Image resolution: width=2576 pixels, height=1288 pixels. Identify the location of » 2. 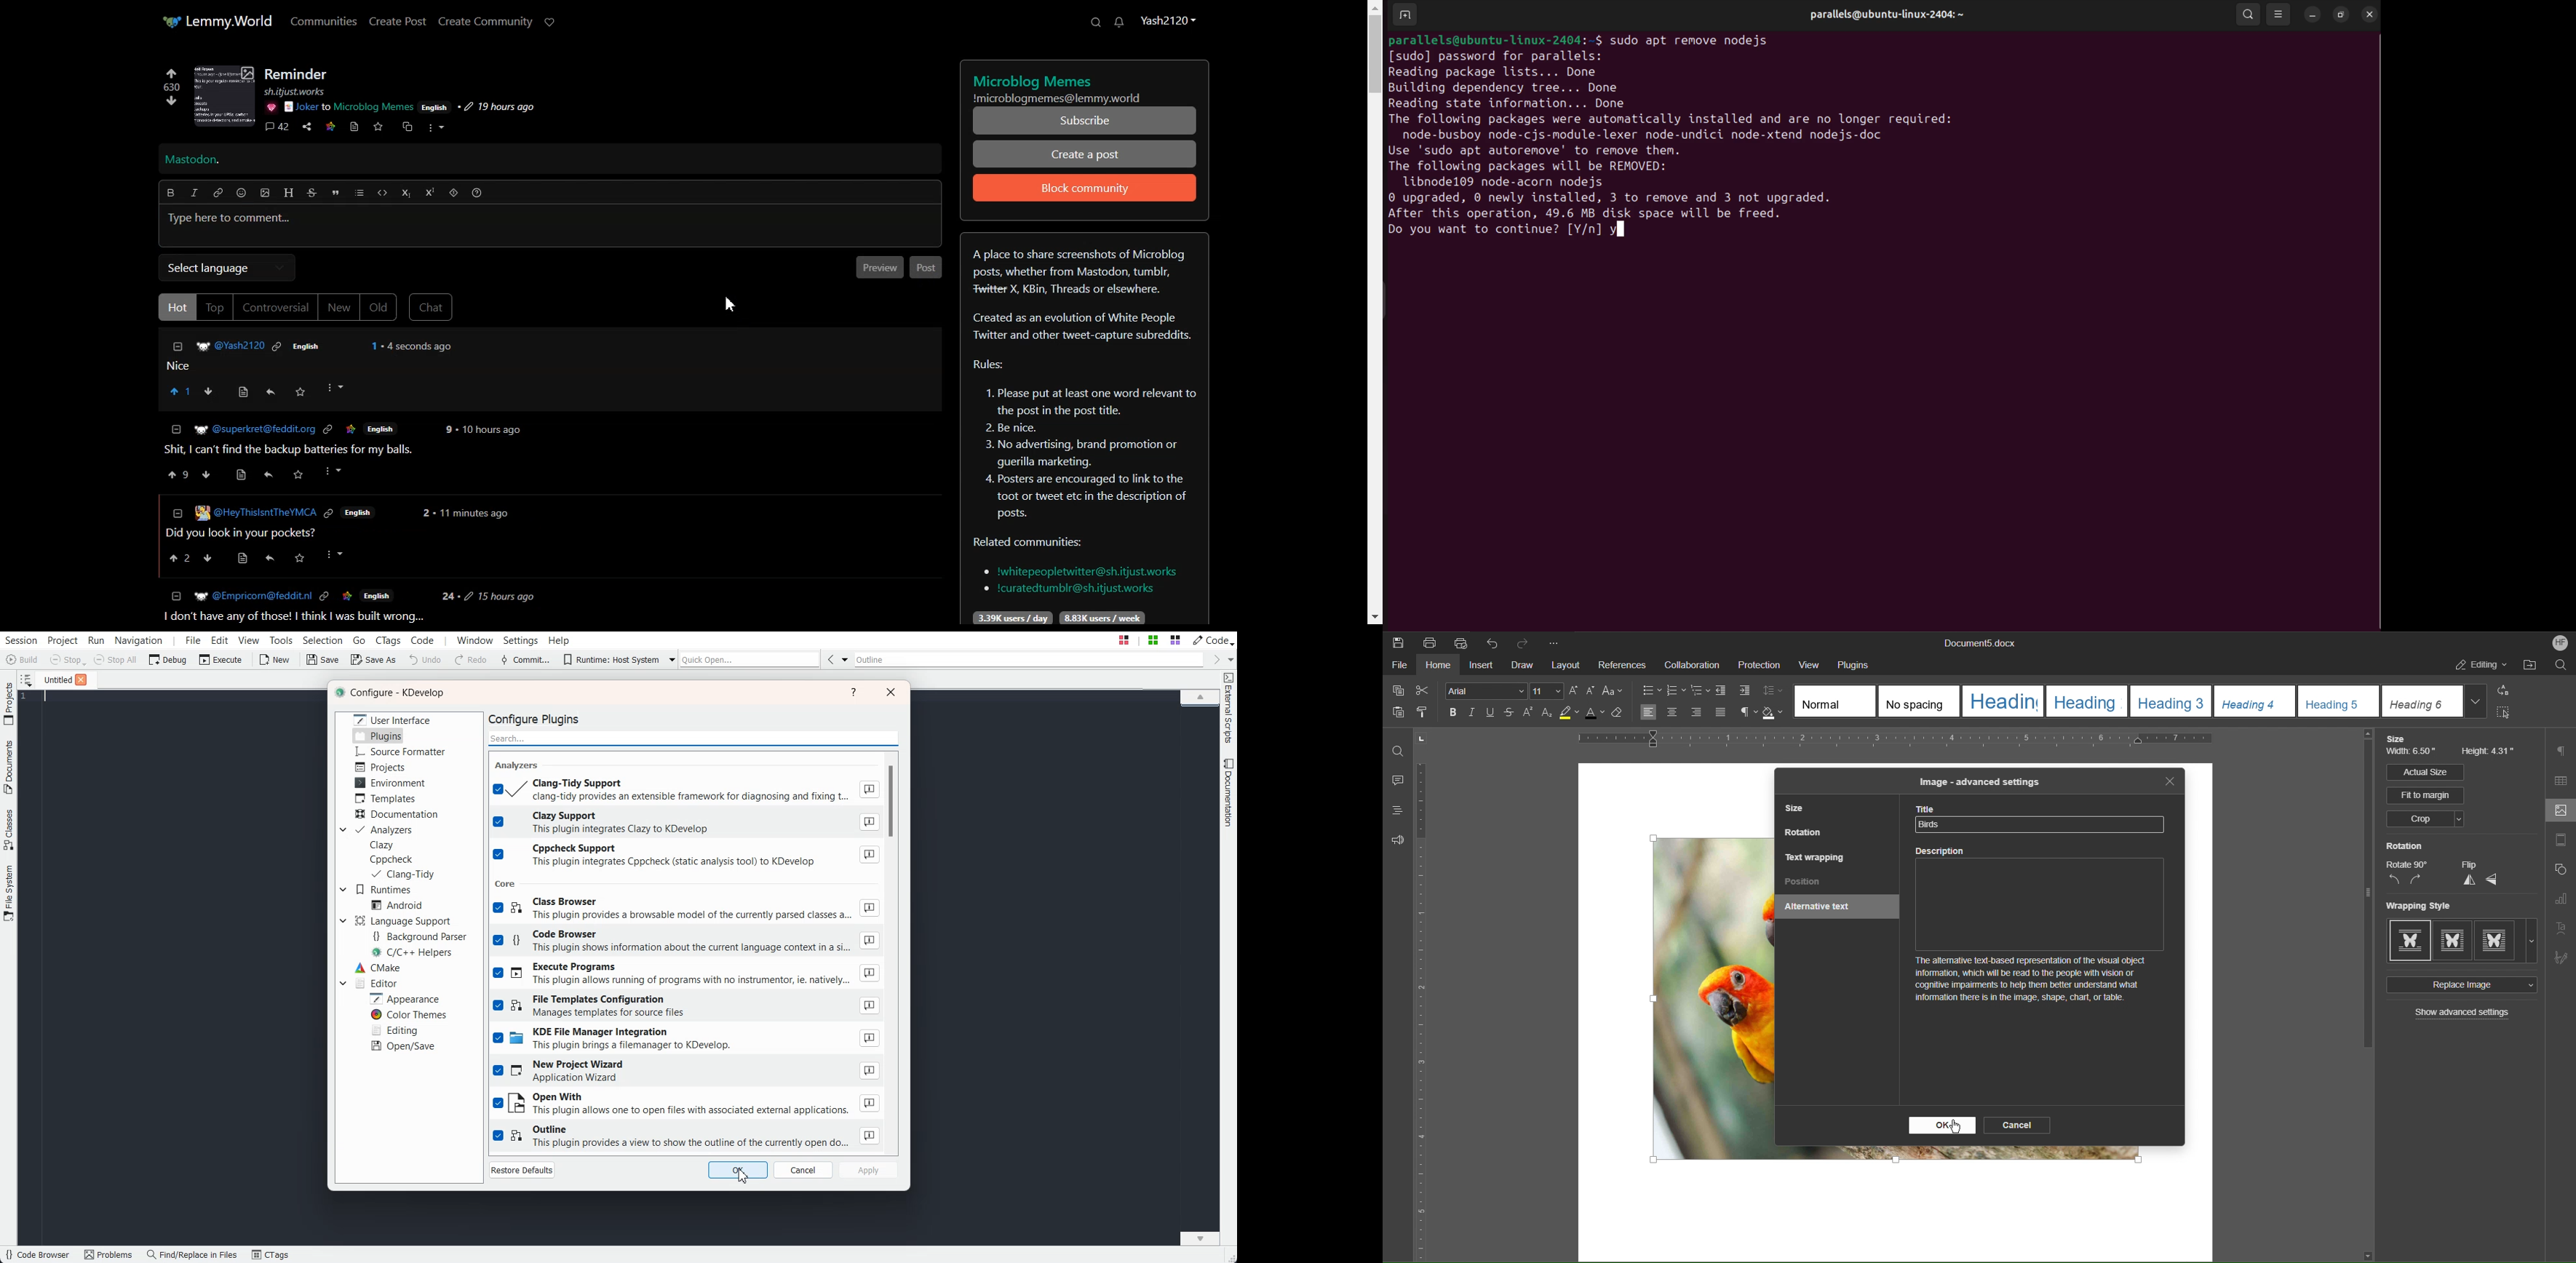
(176, 477).